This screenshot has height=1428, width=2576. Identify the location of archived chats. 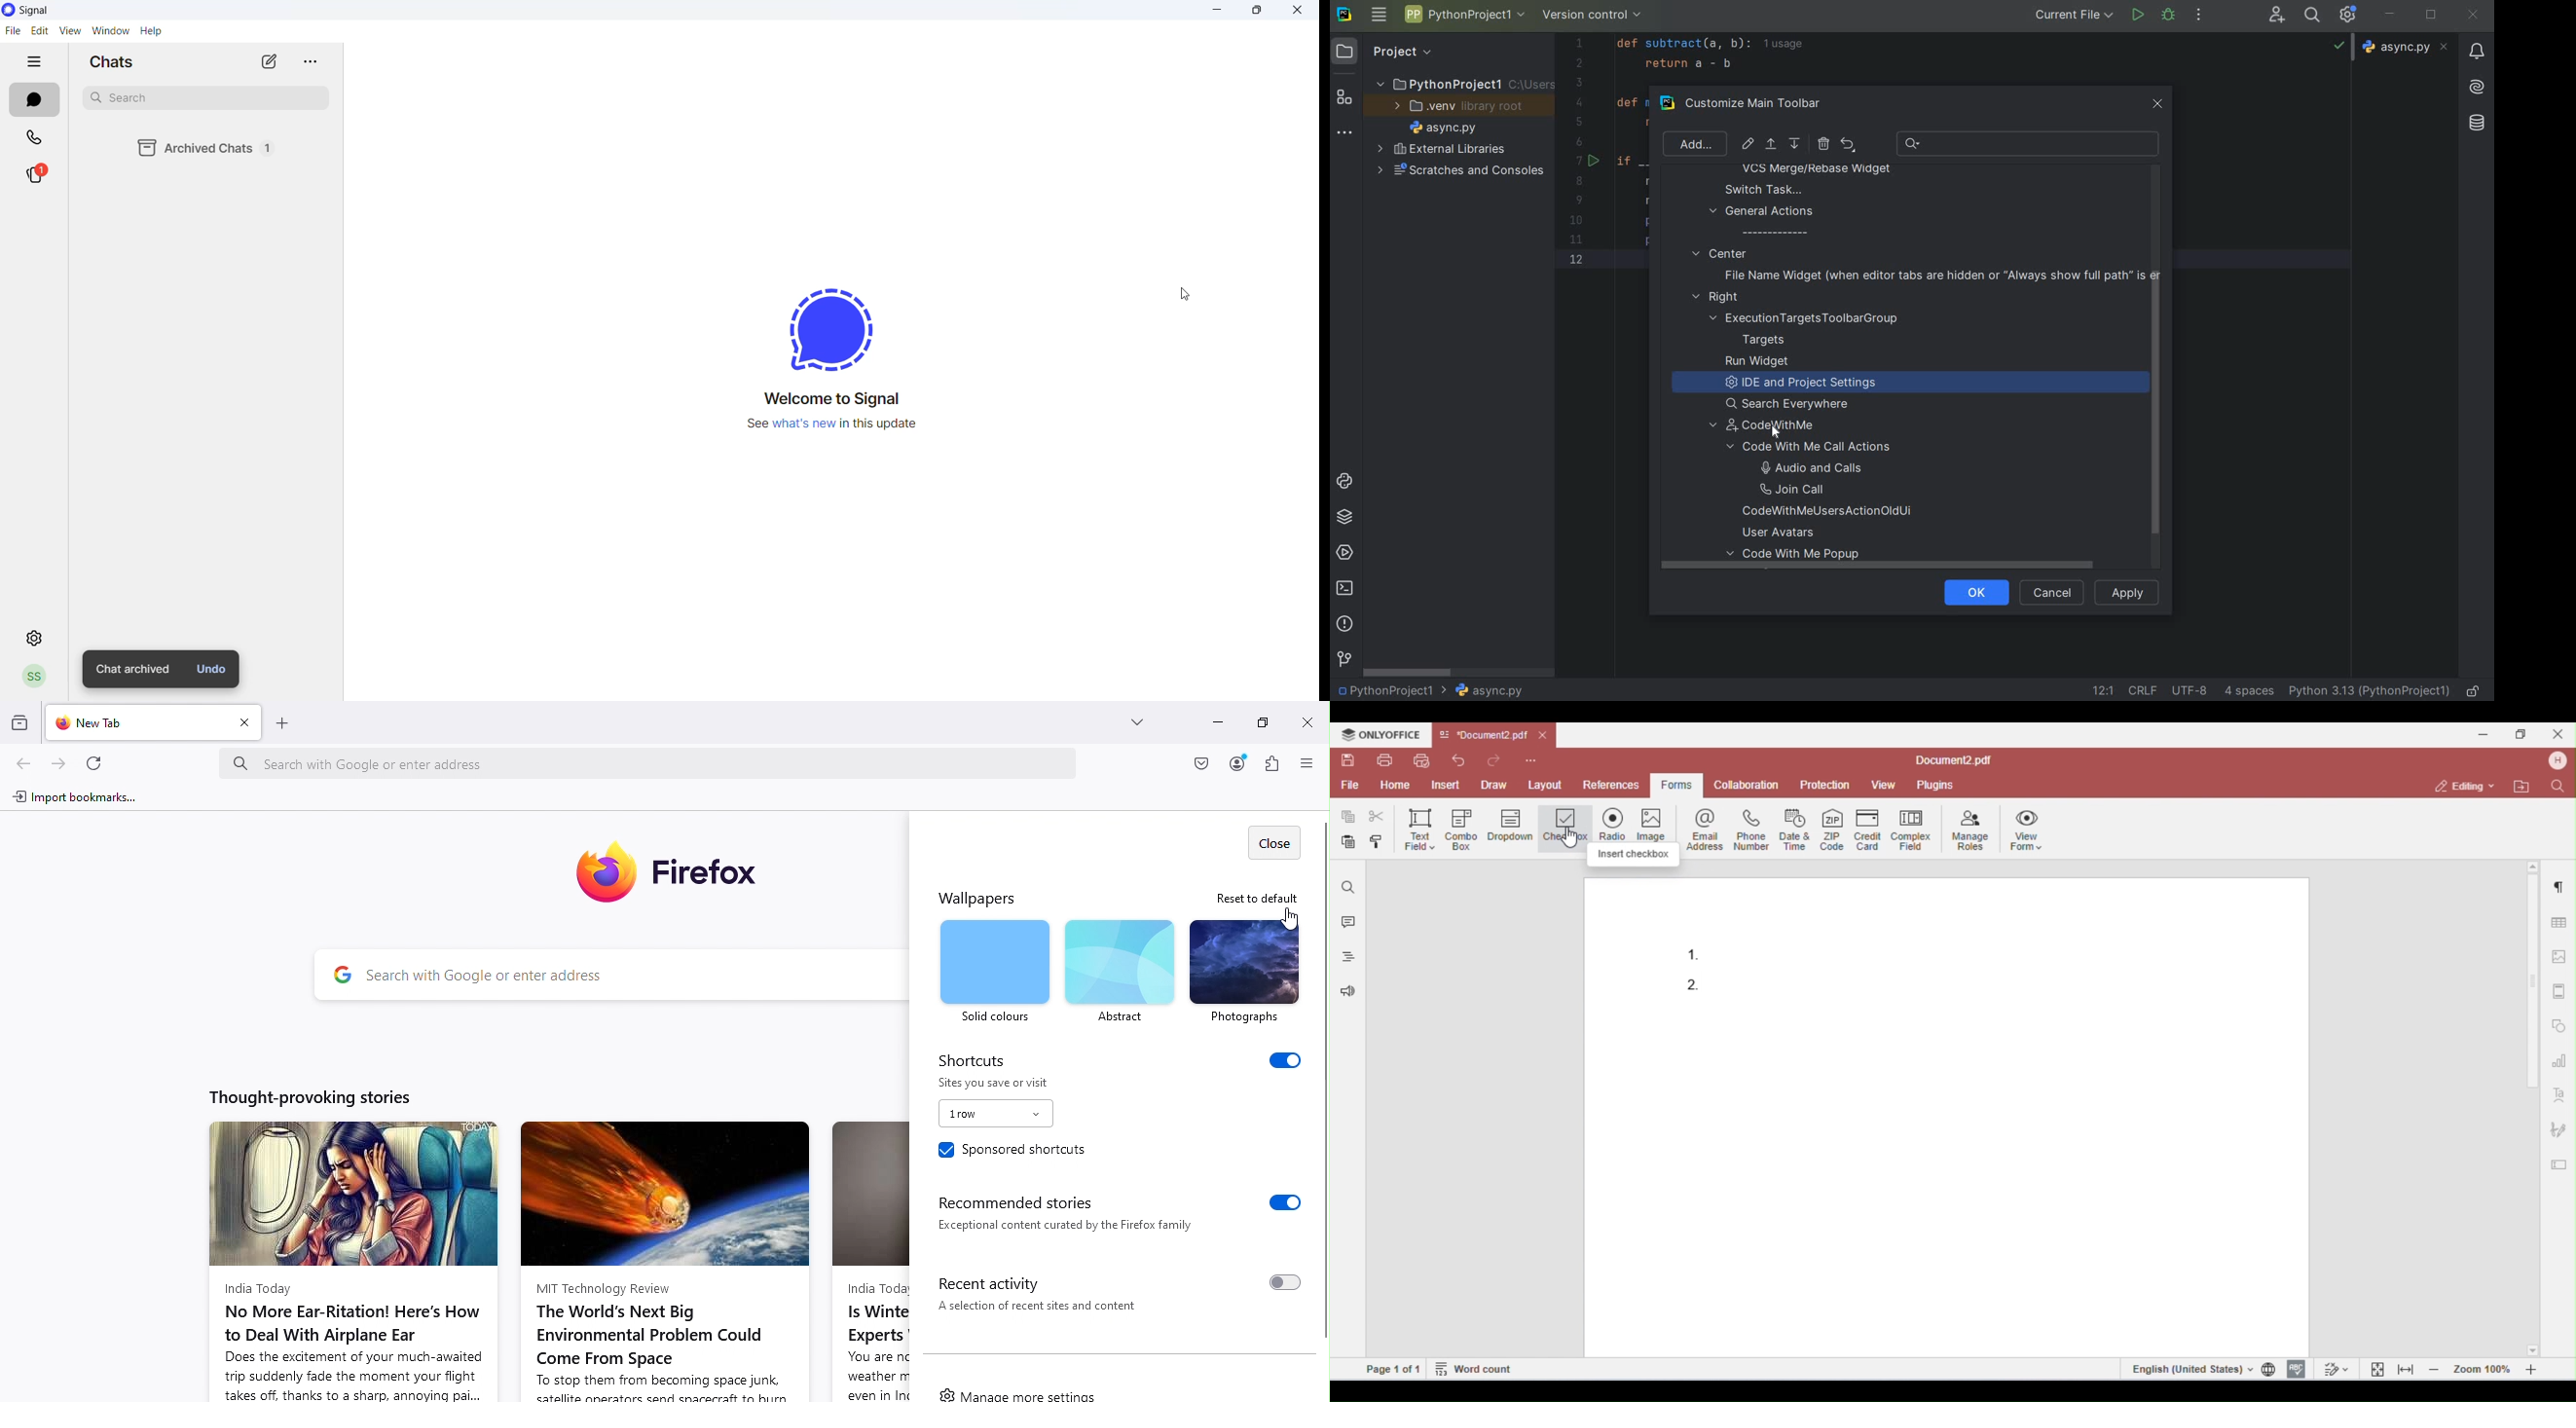
(218, 148).